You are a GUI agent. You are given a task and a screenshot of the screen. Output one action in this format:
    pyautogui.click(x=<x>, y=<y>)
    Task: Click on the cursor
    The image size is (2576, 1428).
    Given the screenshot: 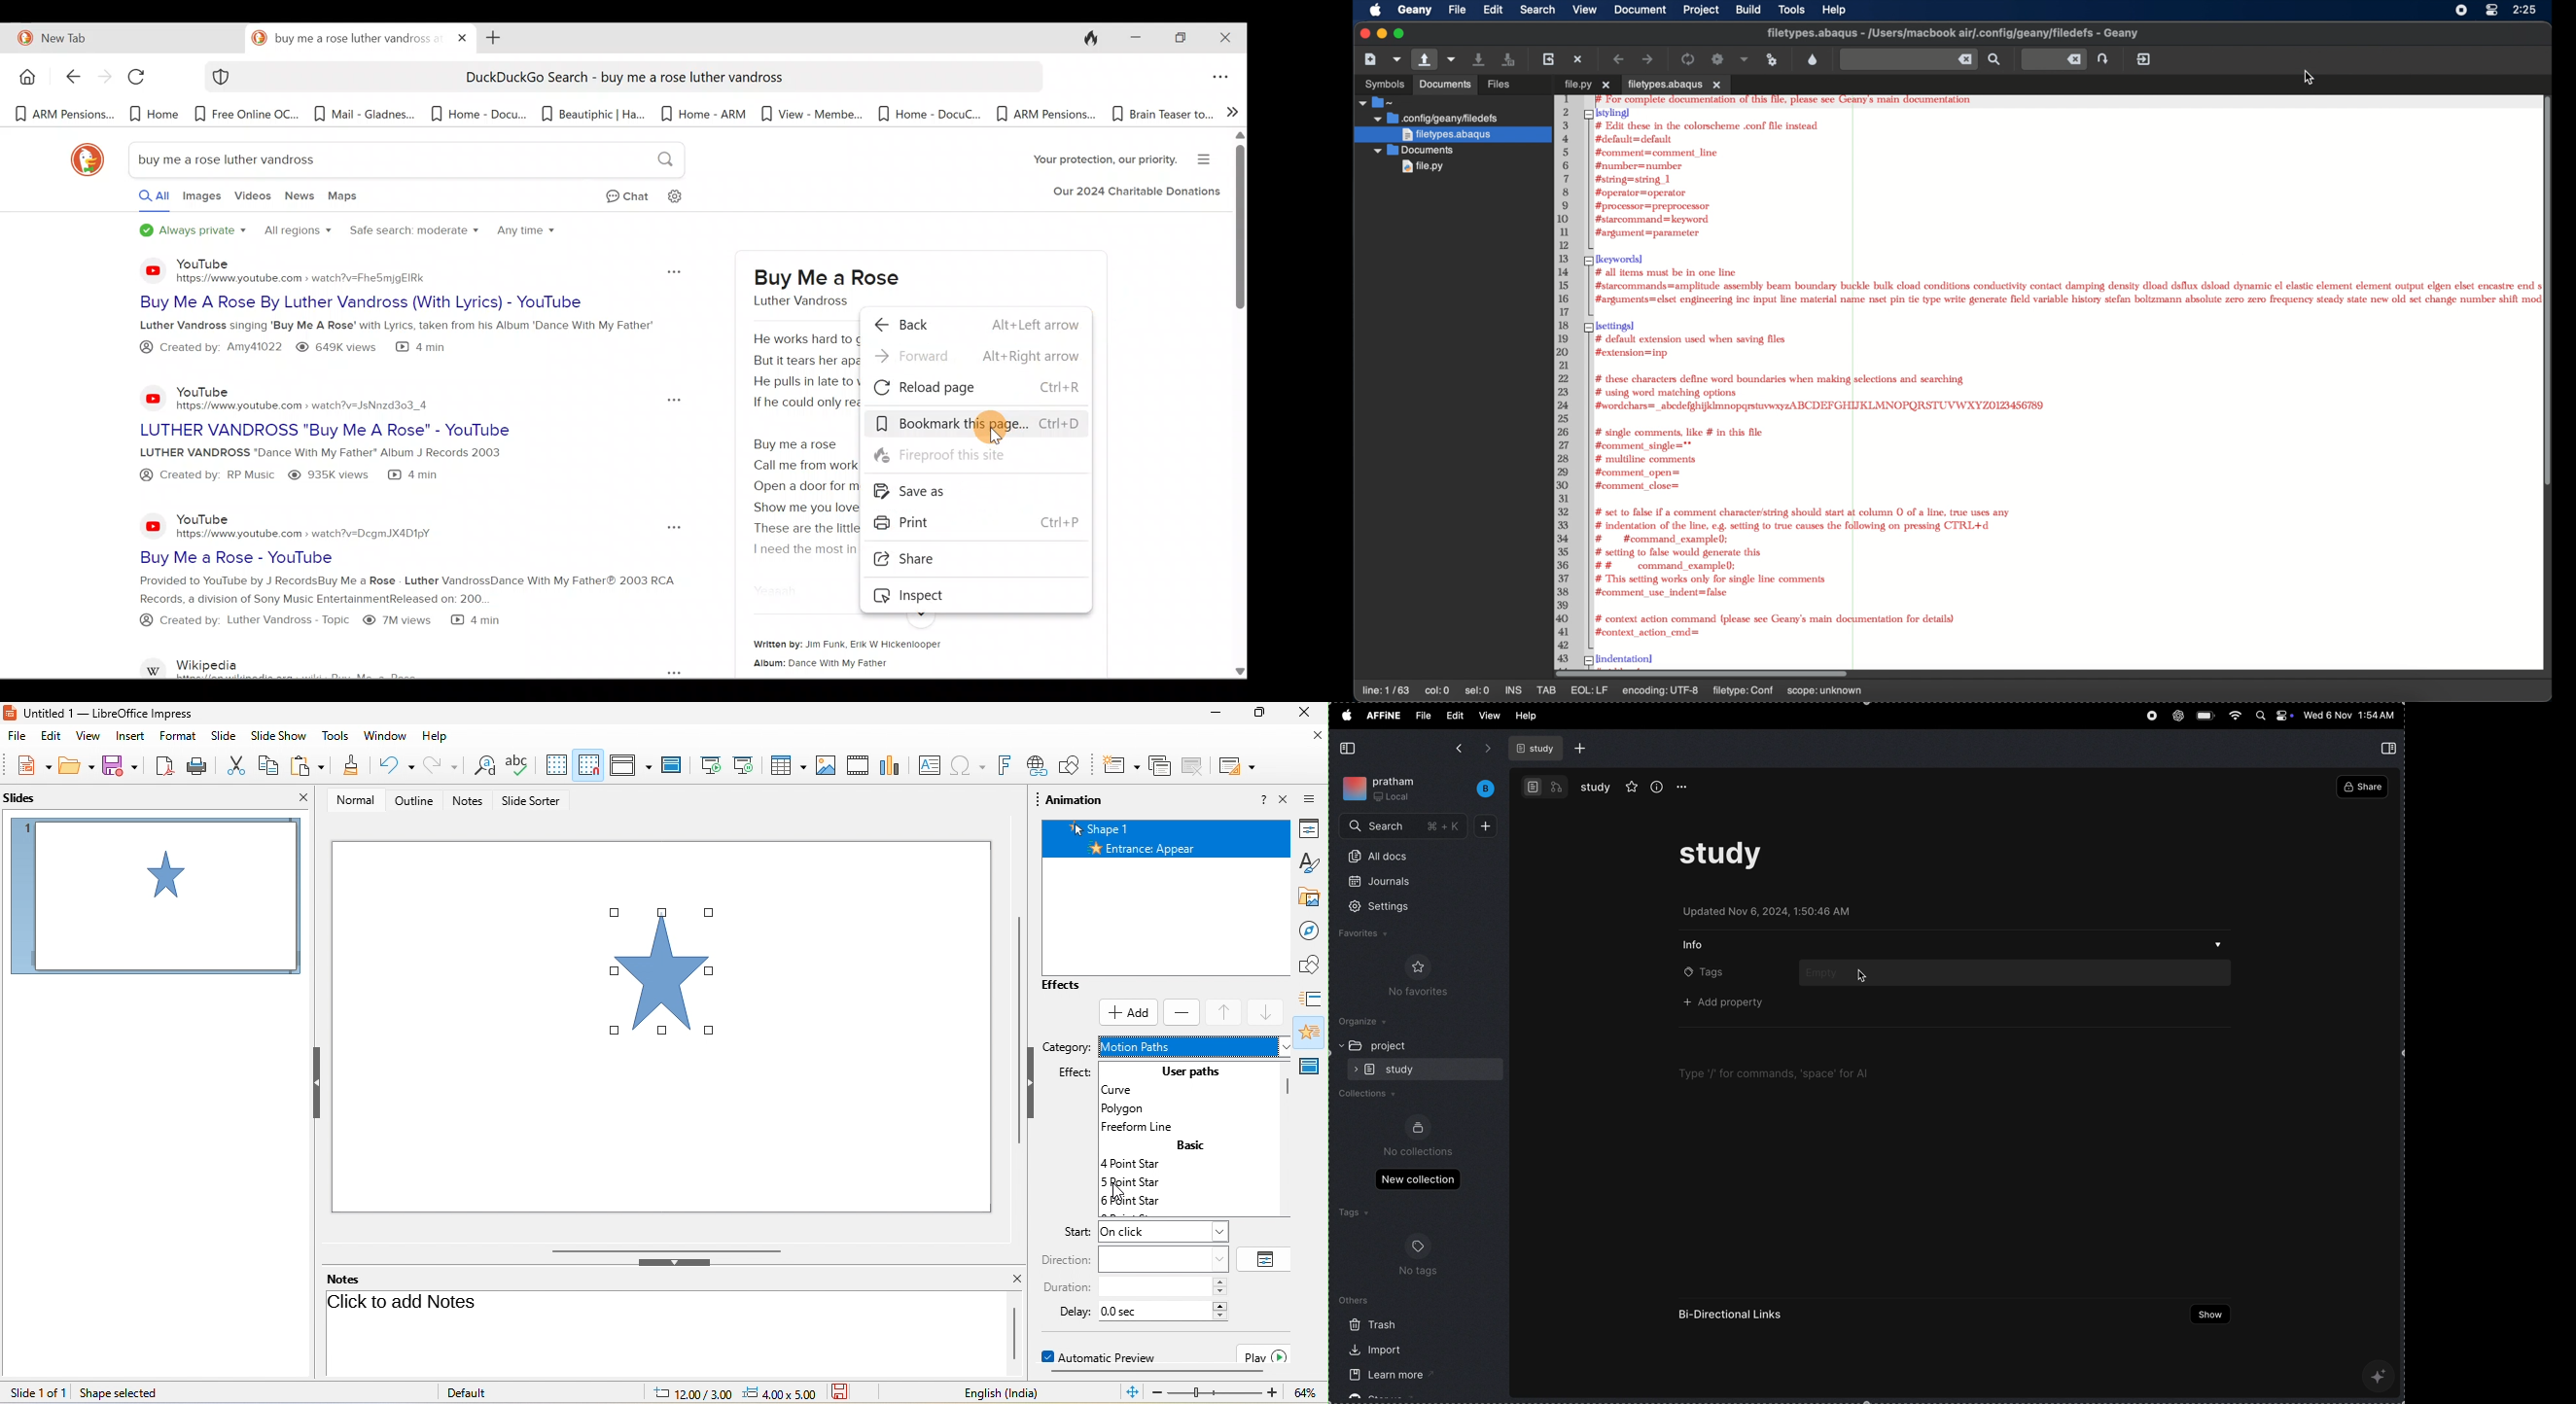 What is the action you would take?
    pyautogui.click(x=1861, y=977)
    